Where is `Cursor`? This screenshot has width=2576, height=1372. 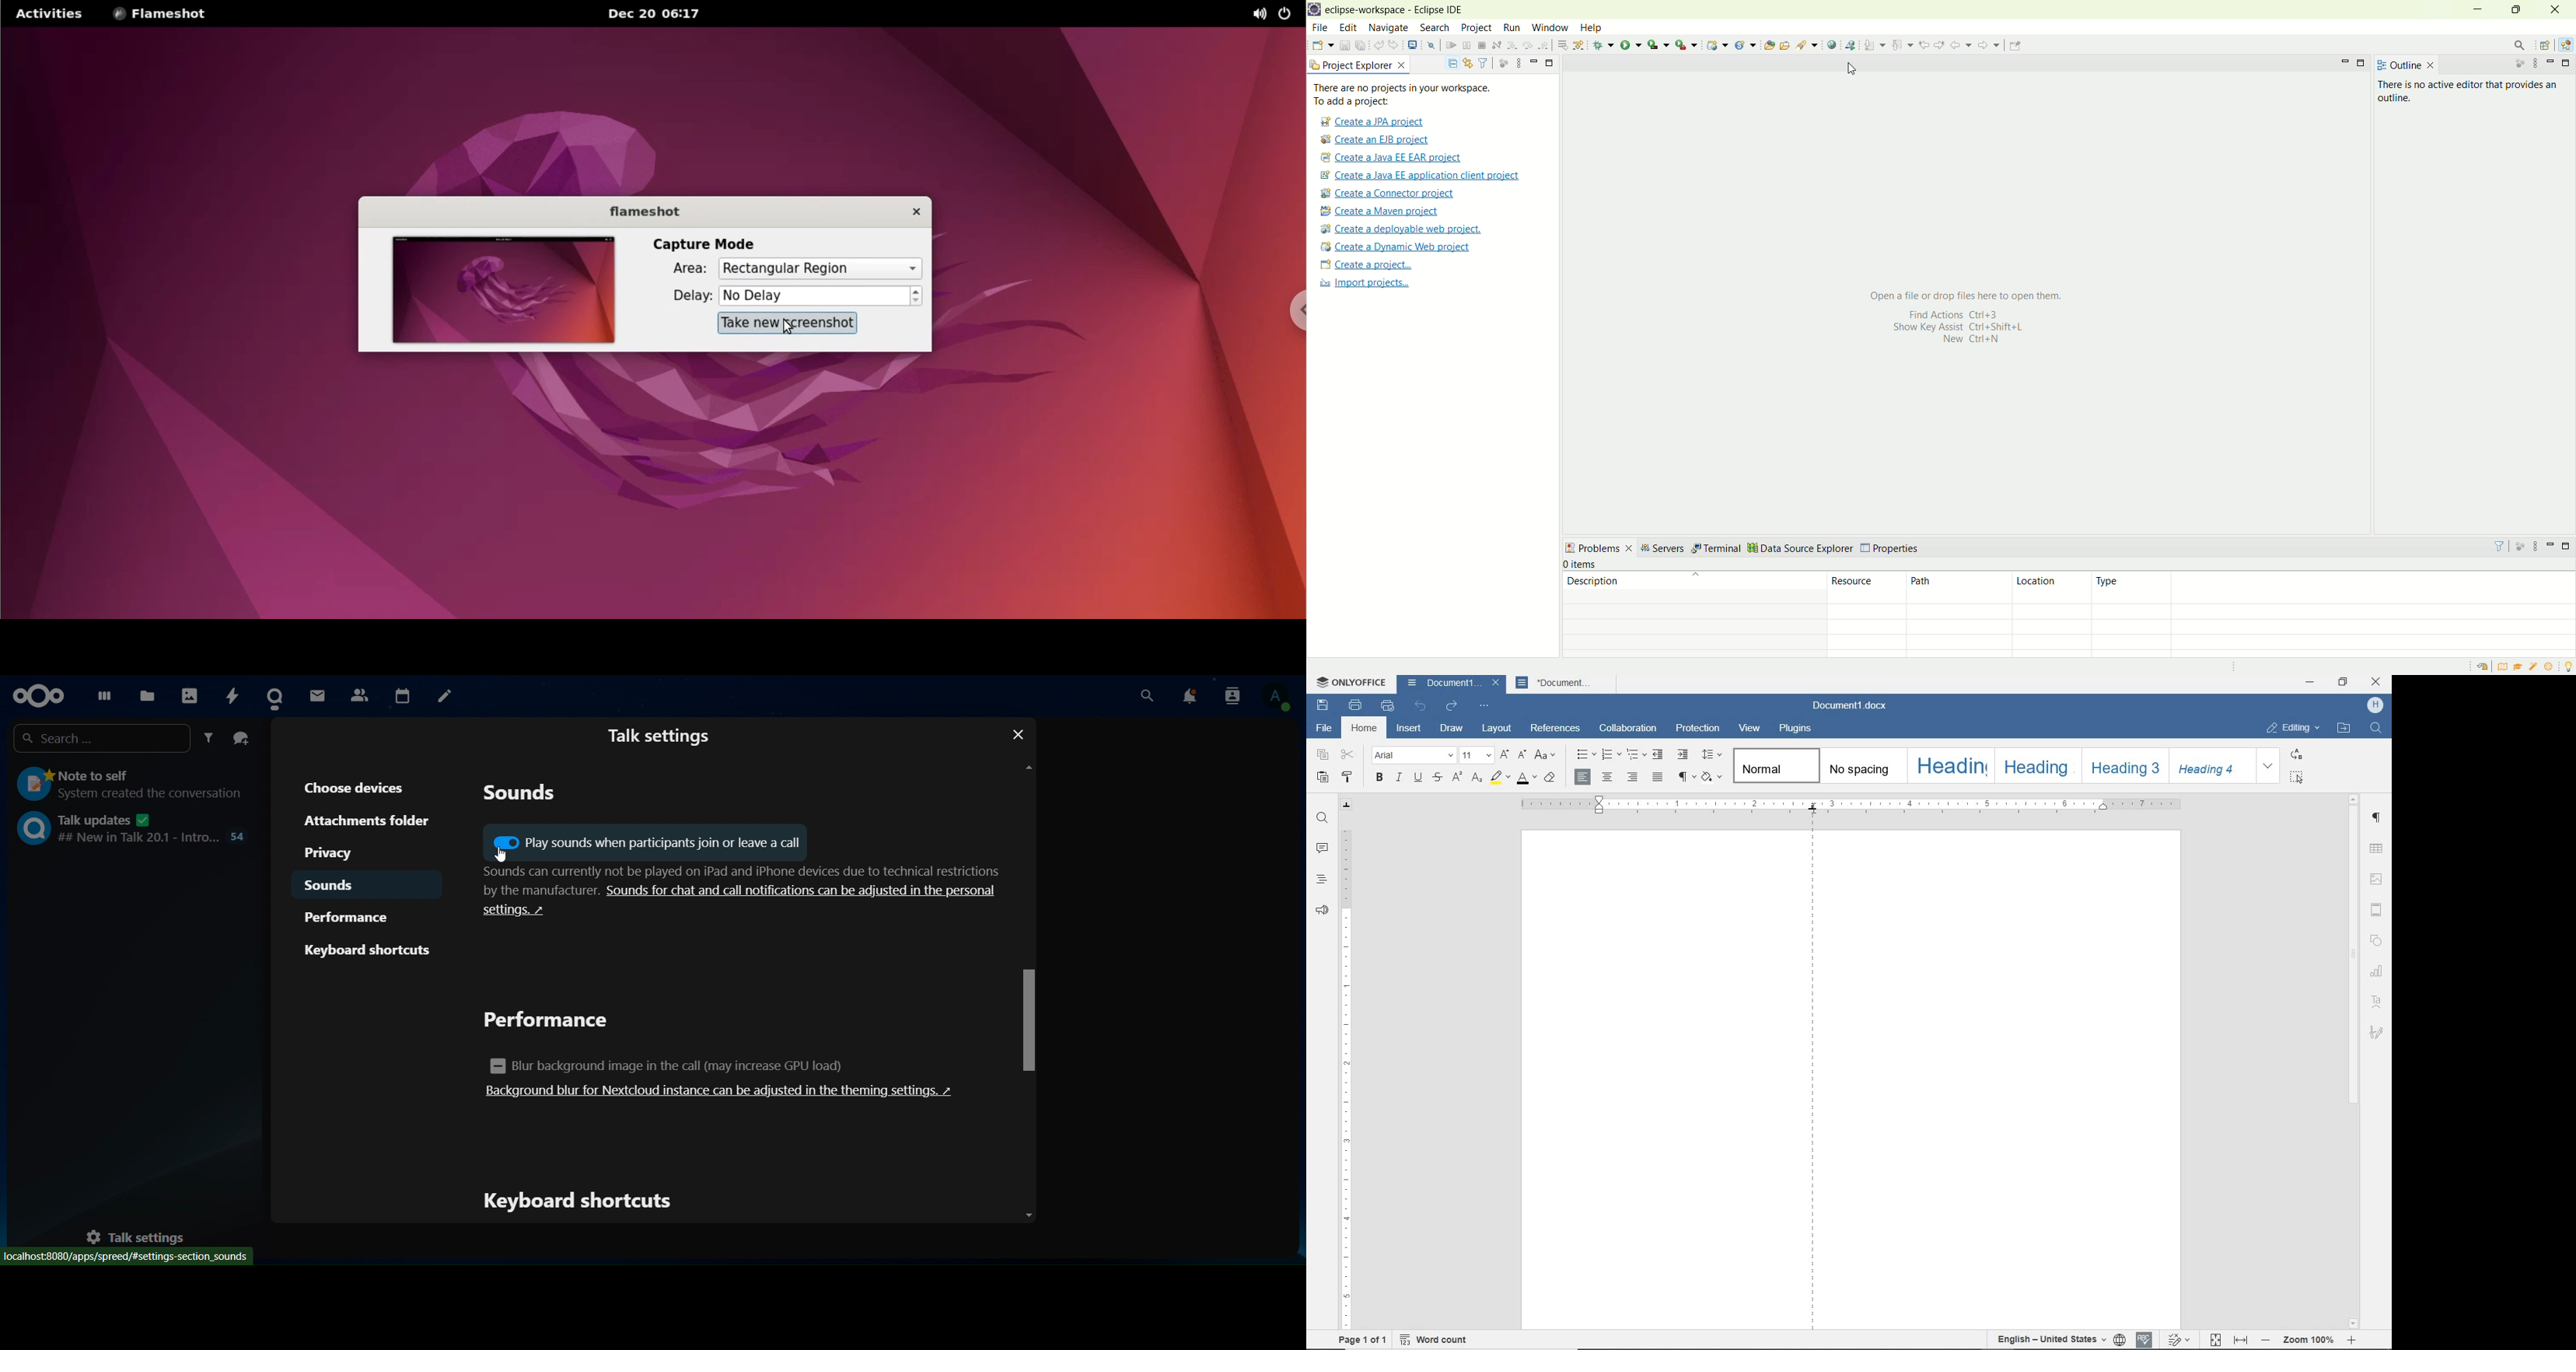 Cursor is located at coordinates (497, 855).